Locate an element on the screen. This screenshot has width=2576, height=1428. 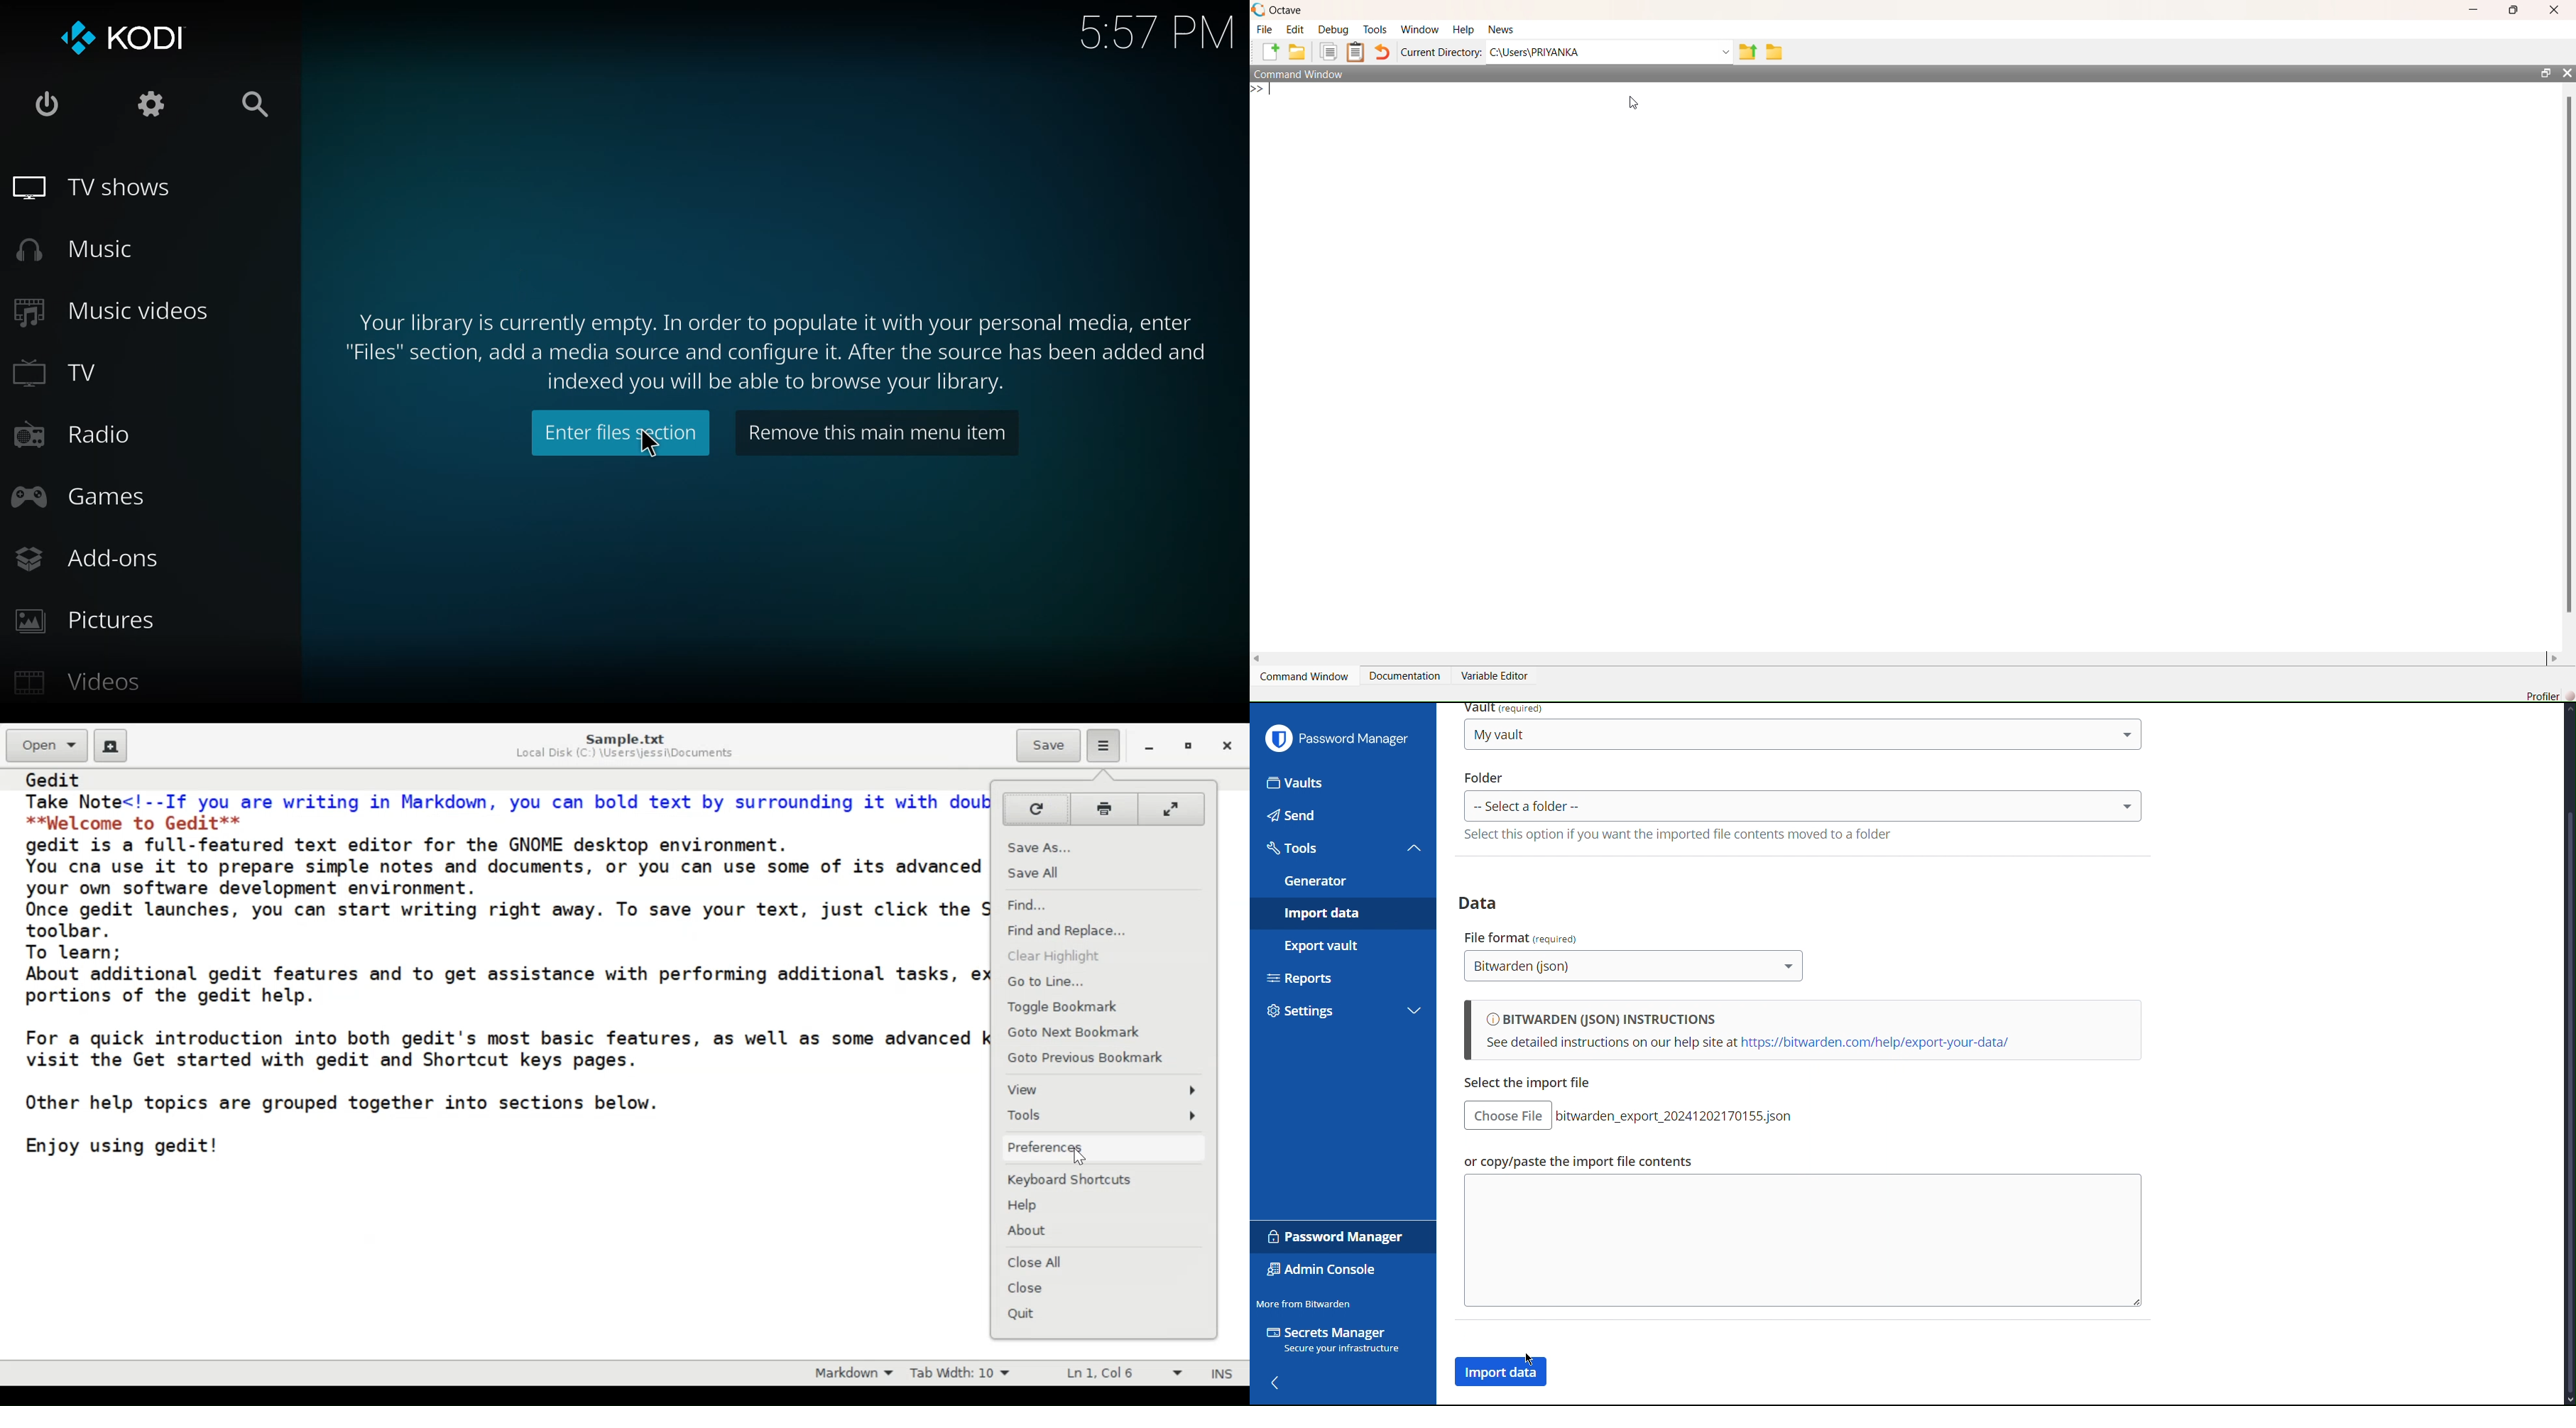
Data is located at coordinates (1483, 902).